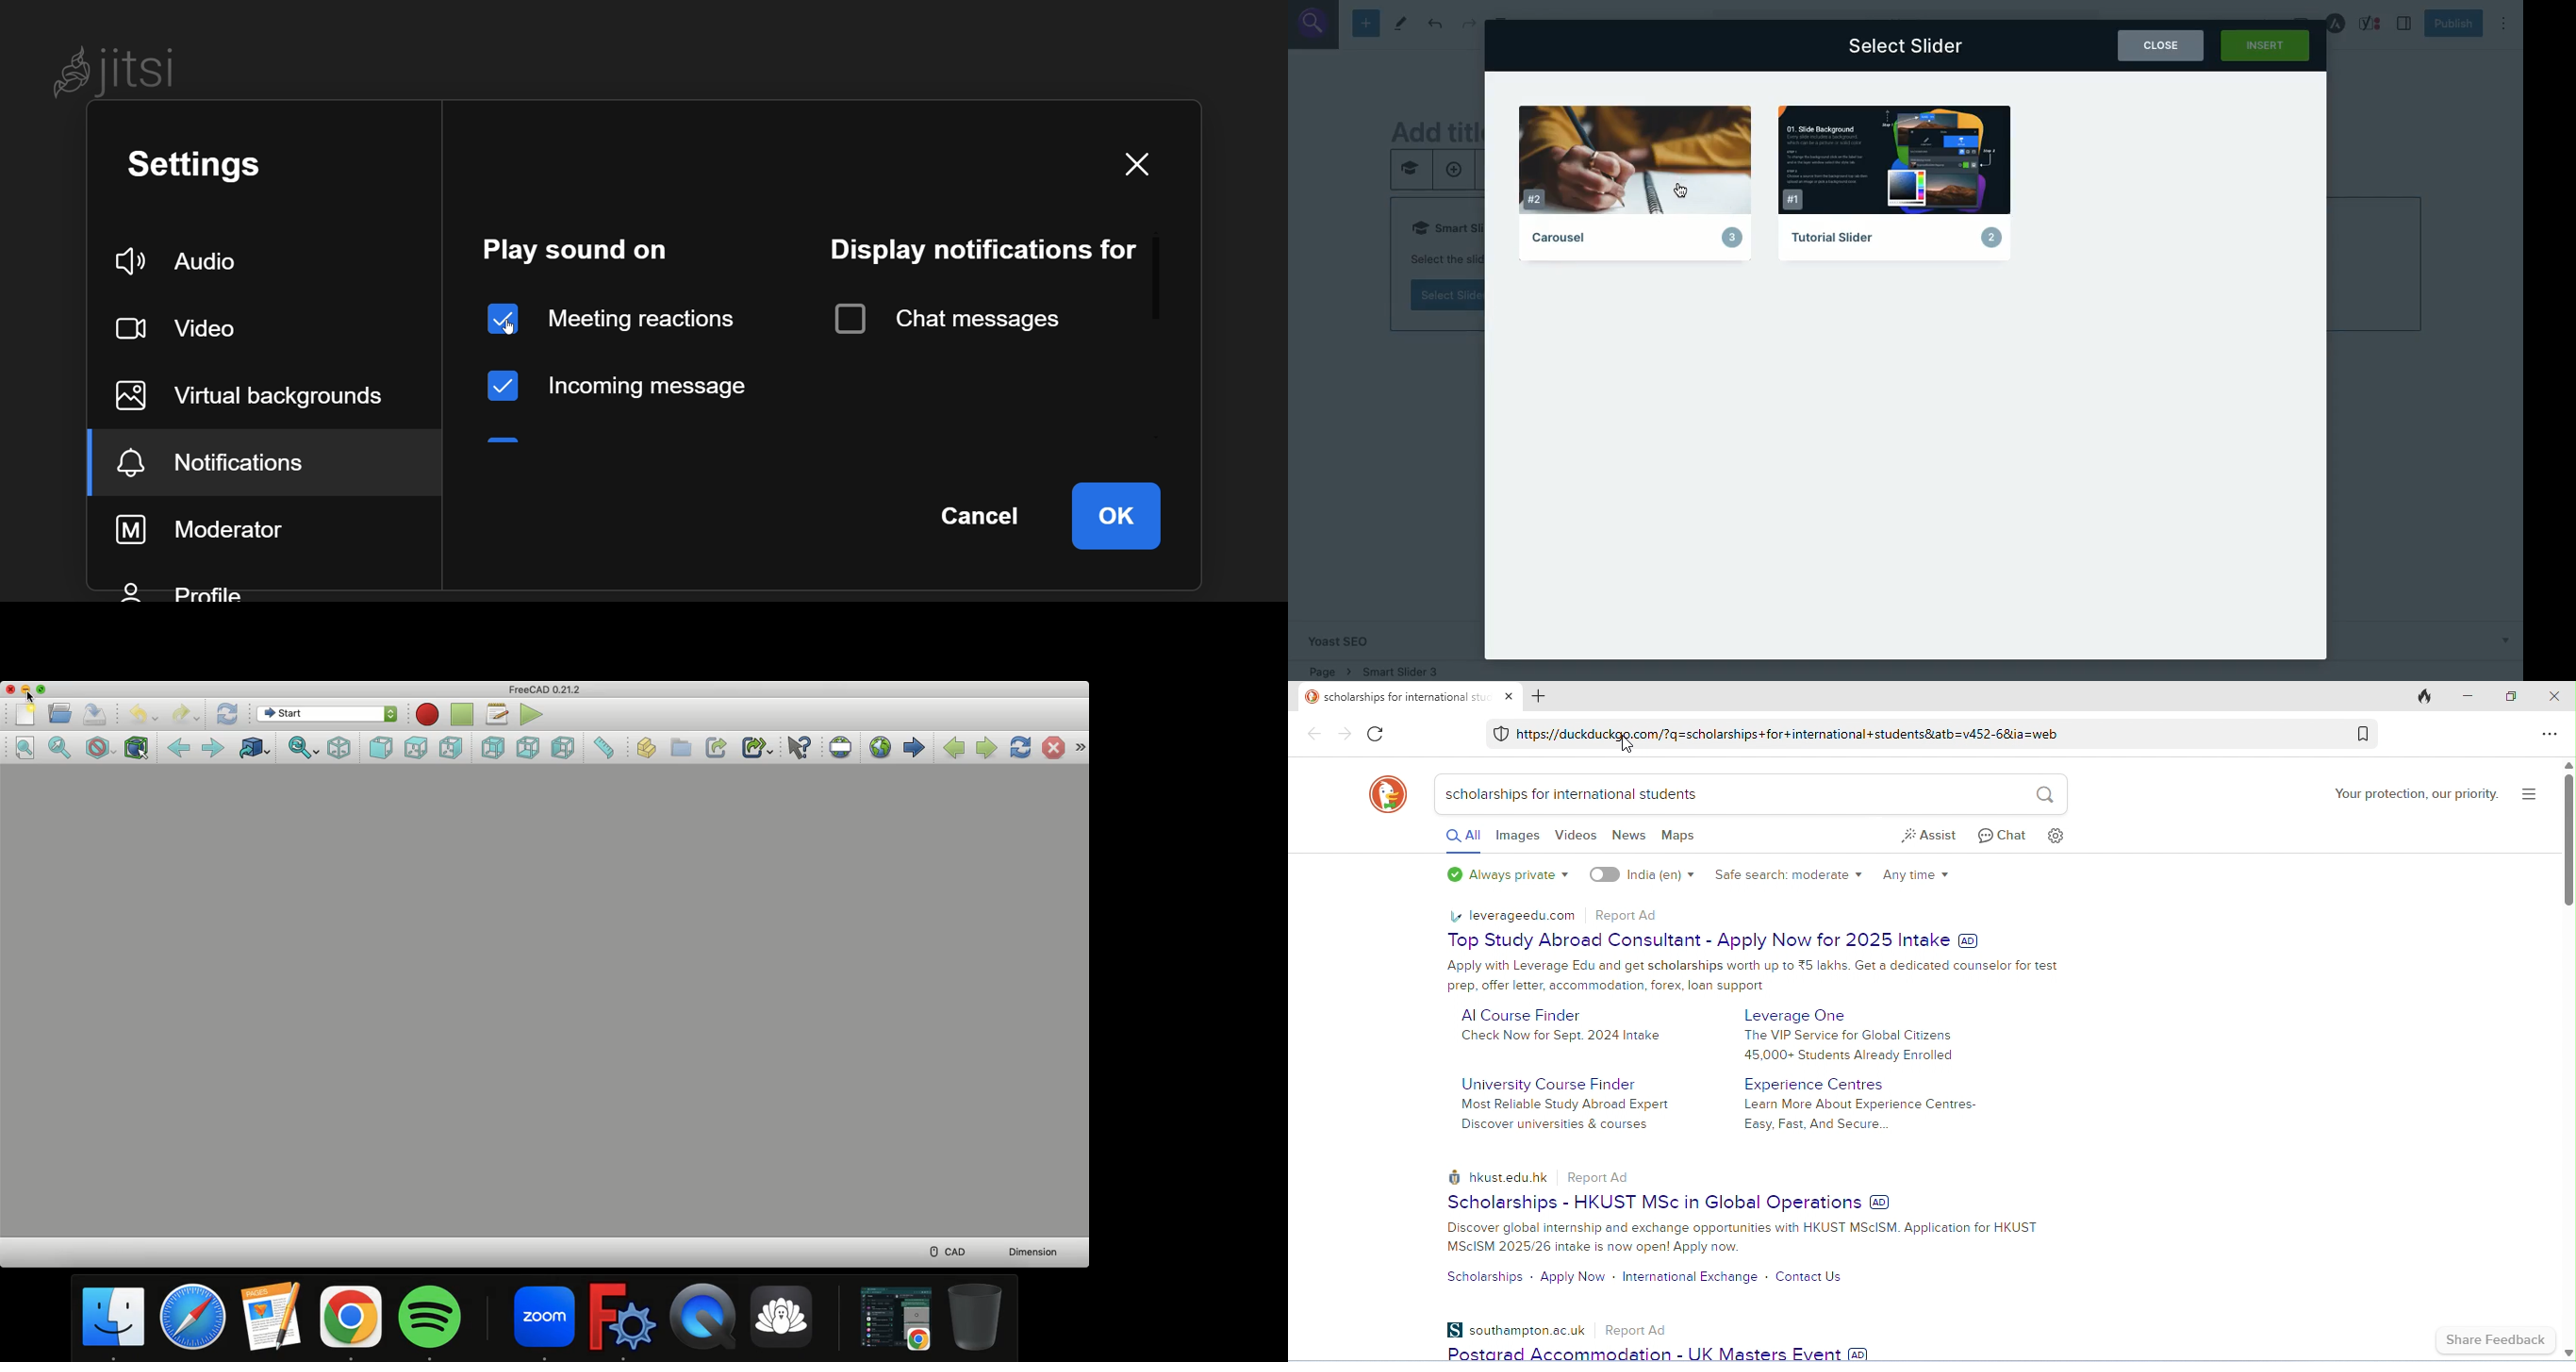  What do you see at coordinates (351, 1322) in the screenshot?
I see `Chrome` at bounding box center [351, 1322].